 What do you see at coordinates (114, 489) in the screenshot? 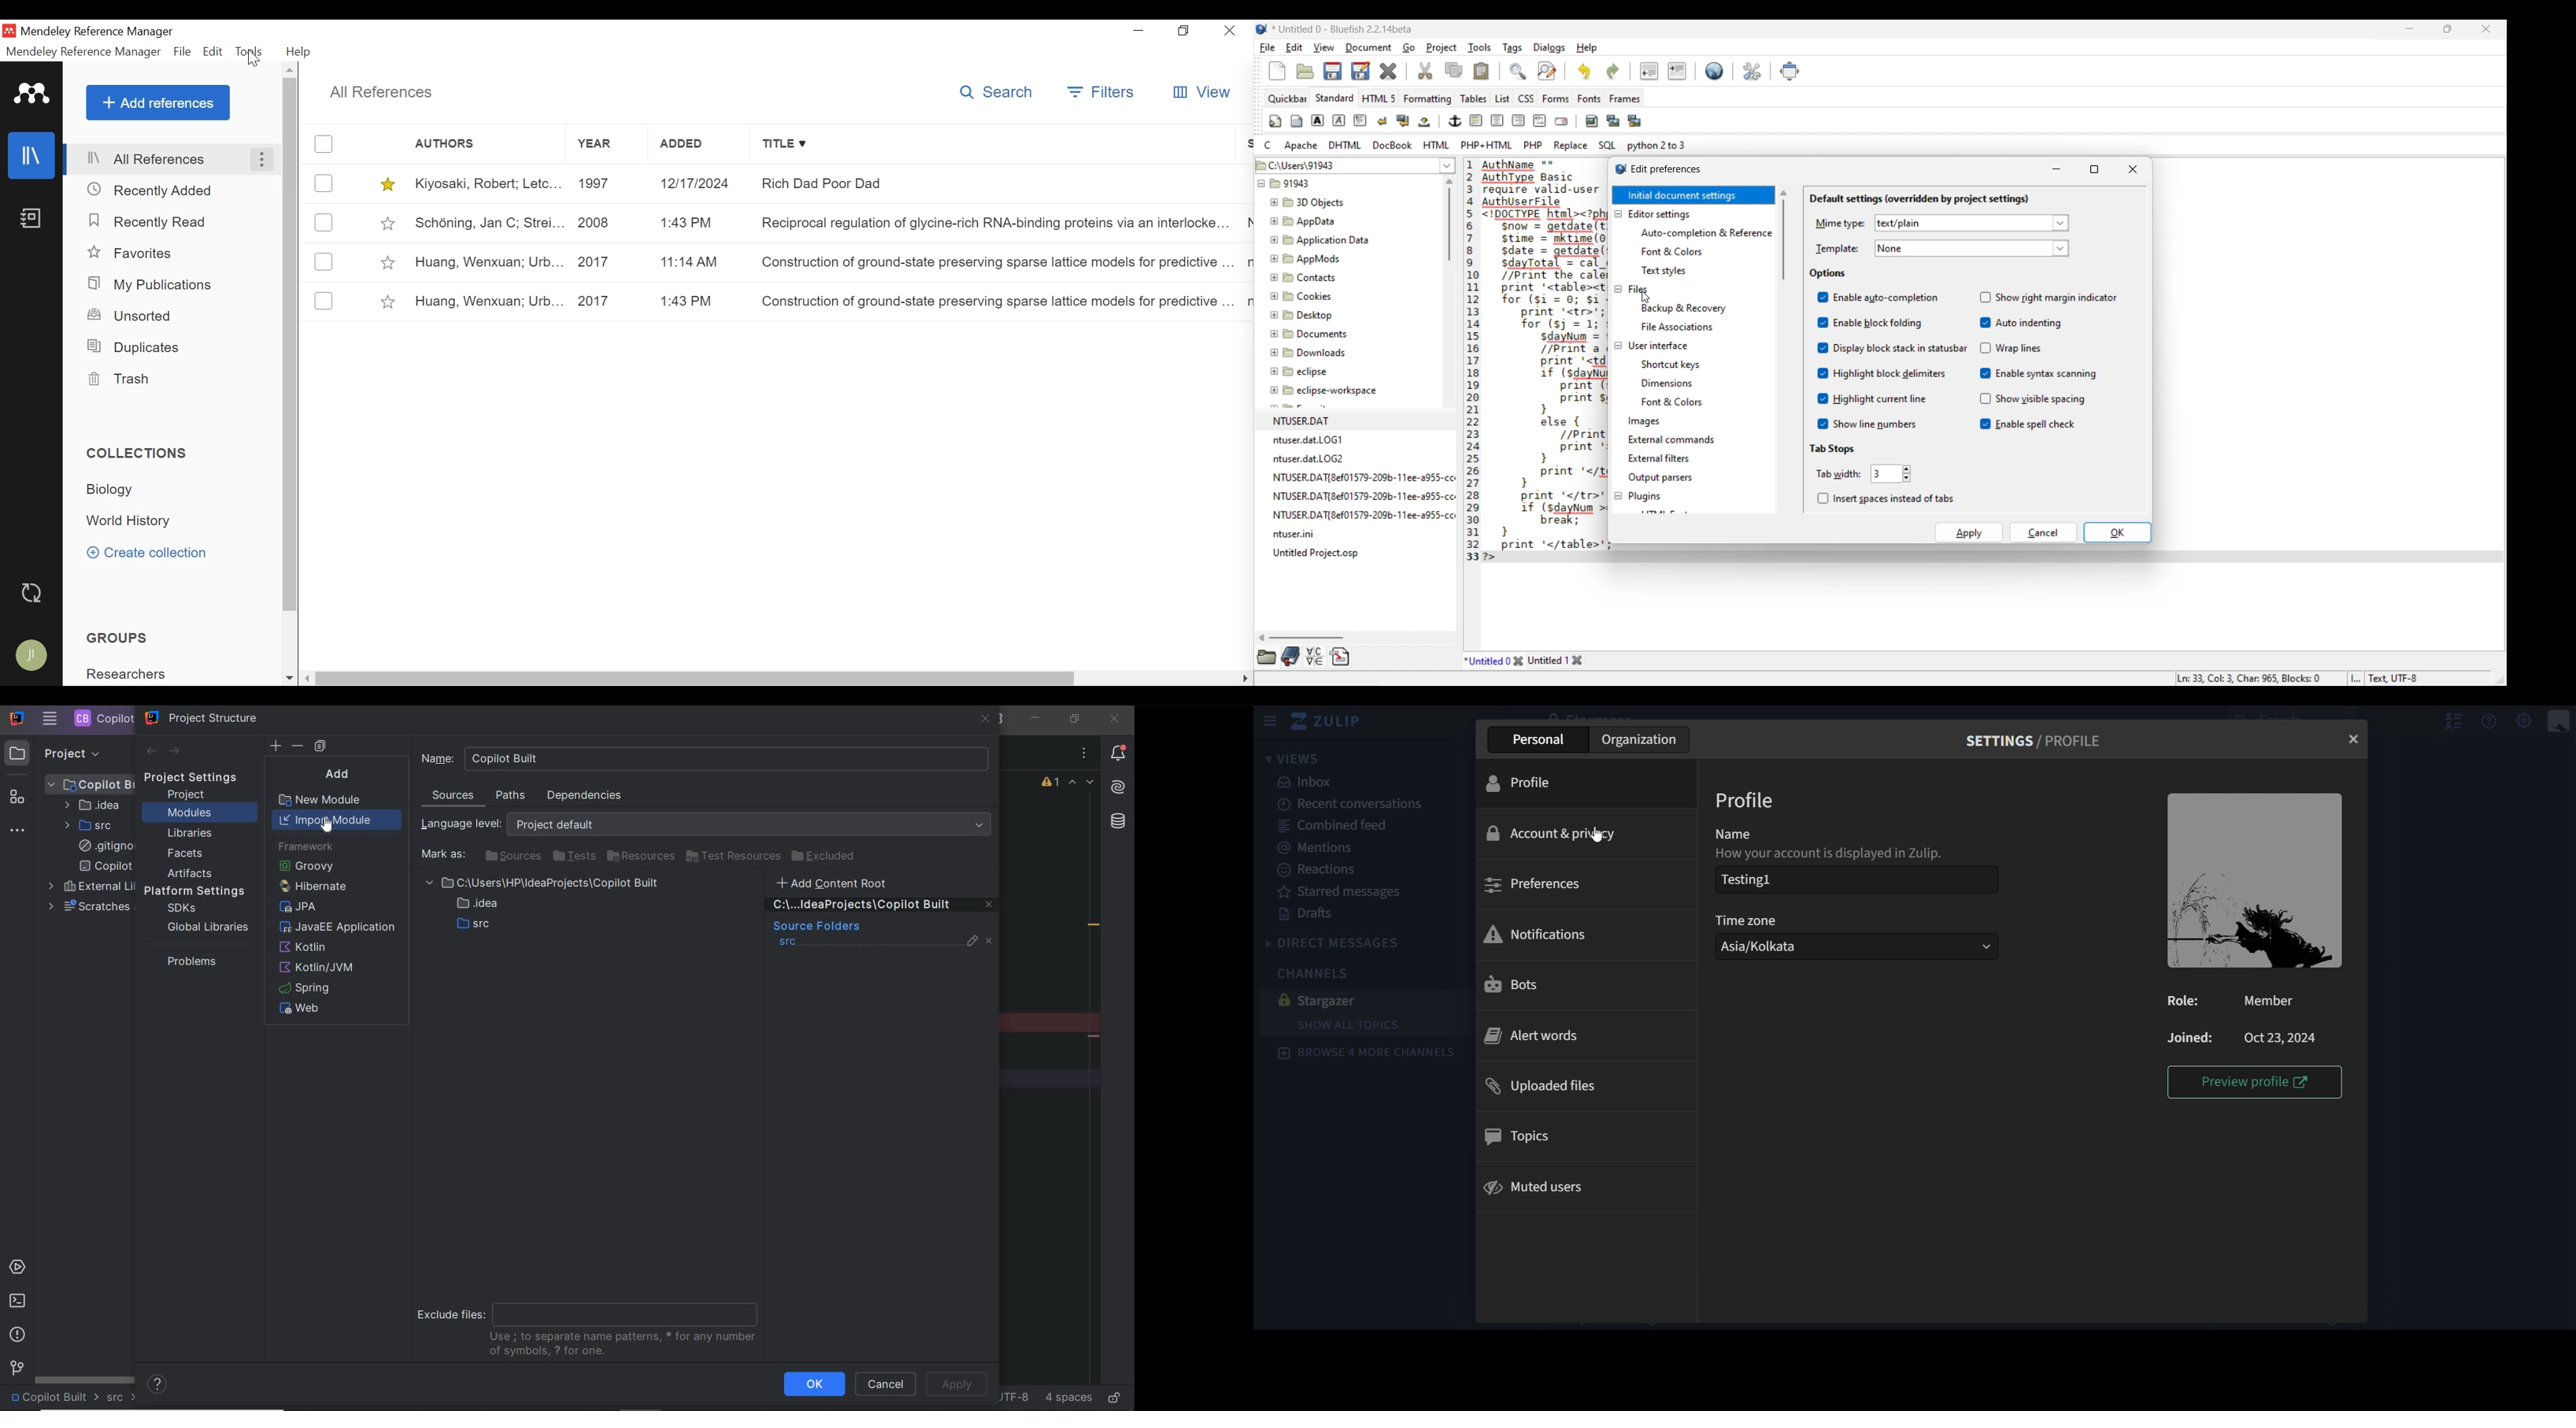
I see `Collection` at bounding box center [114, 489].